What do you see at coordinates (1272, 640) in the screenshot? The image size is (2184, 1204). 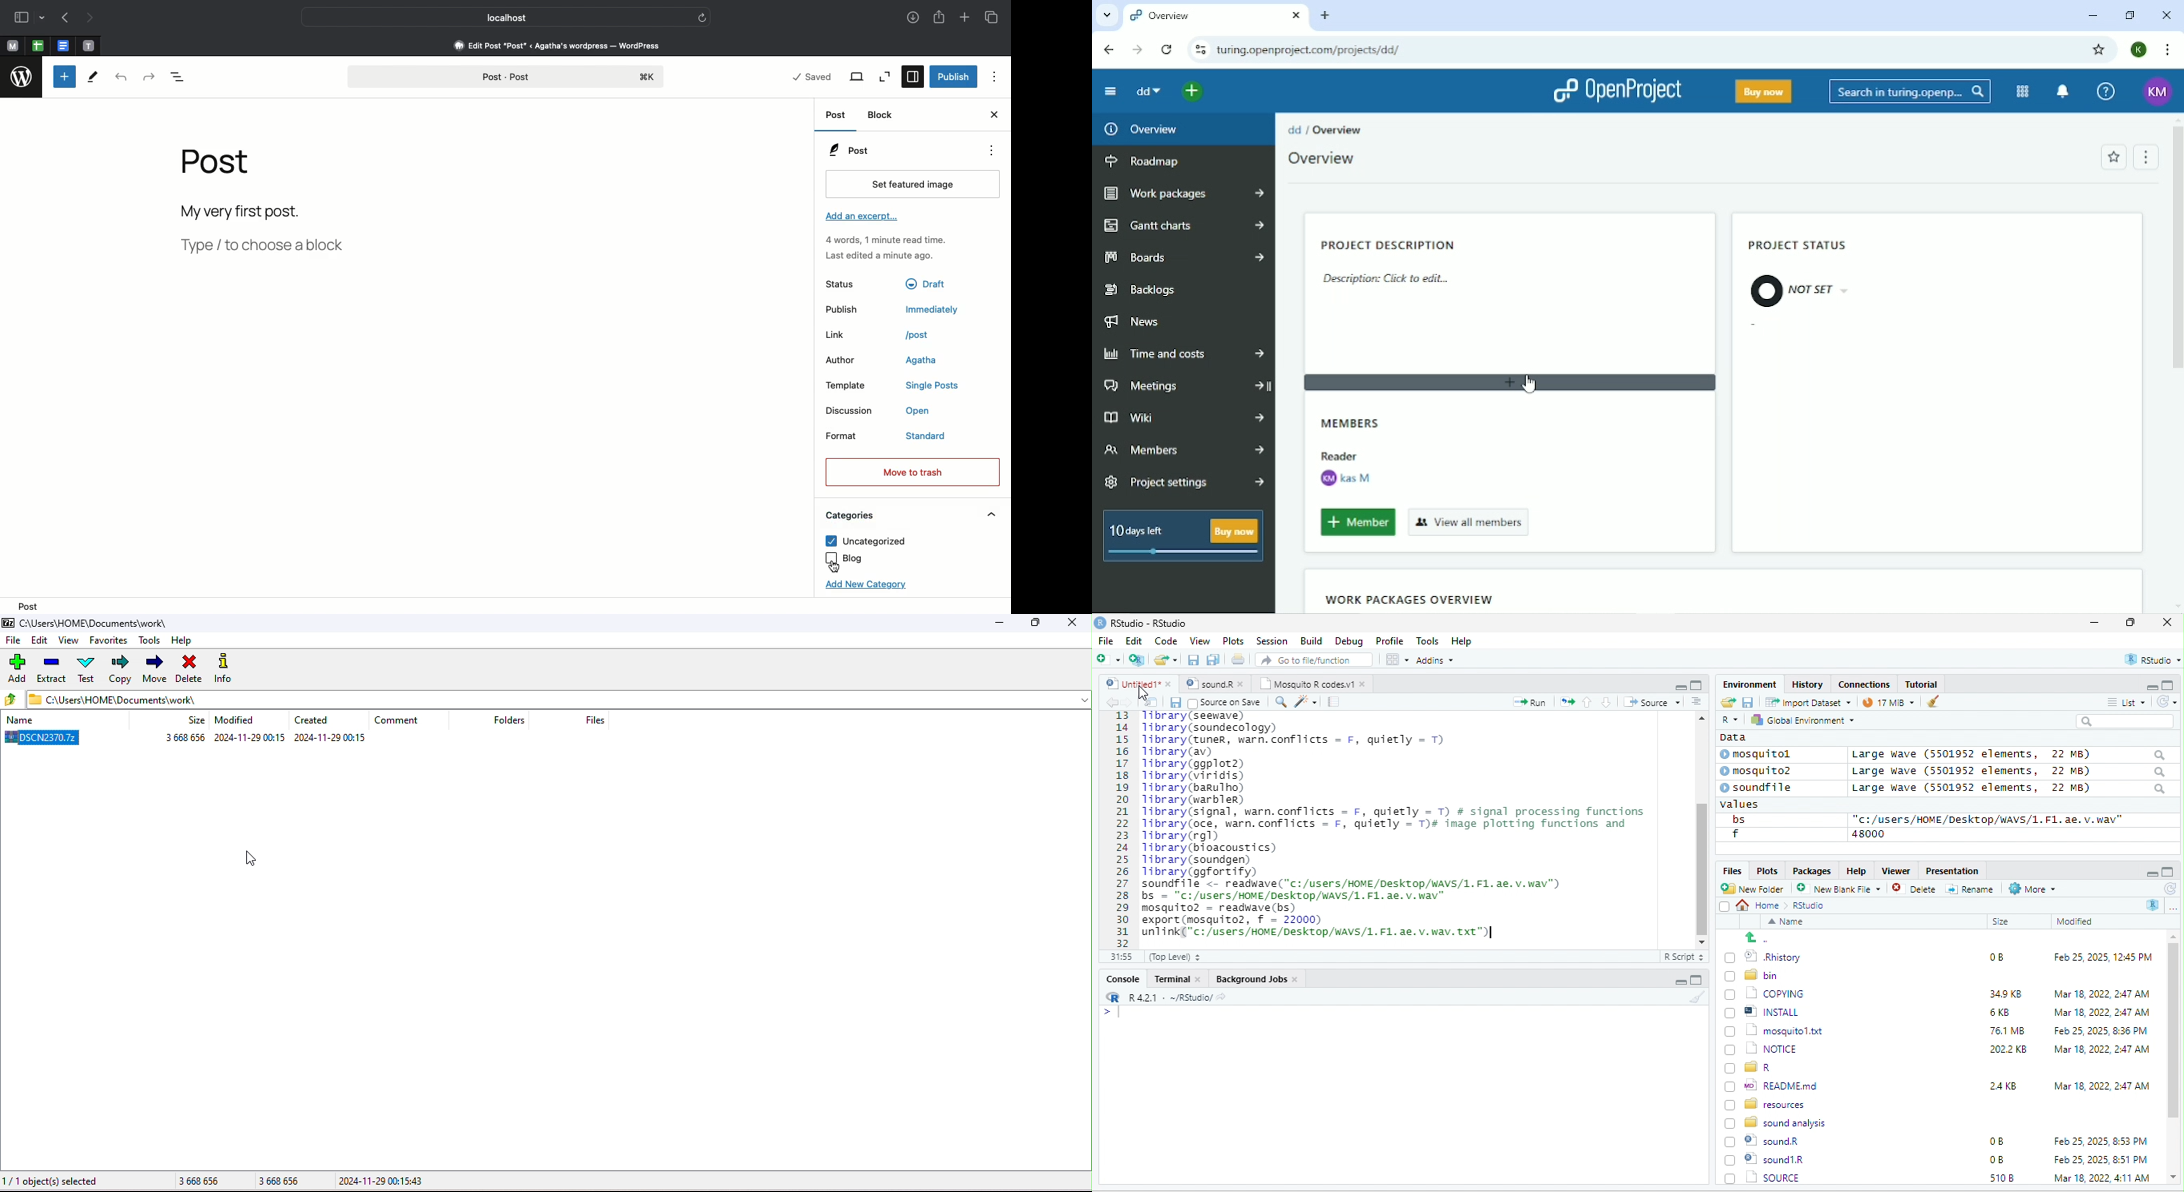 I see `Session` at bounding box center [1272, 640].